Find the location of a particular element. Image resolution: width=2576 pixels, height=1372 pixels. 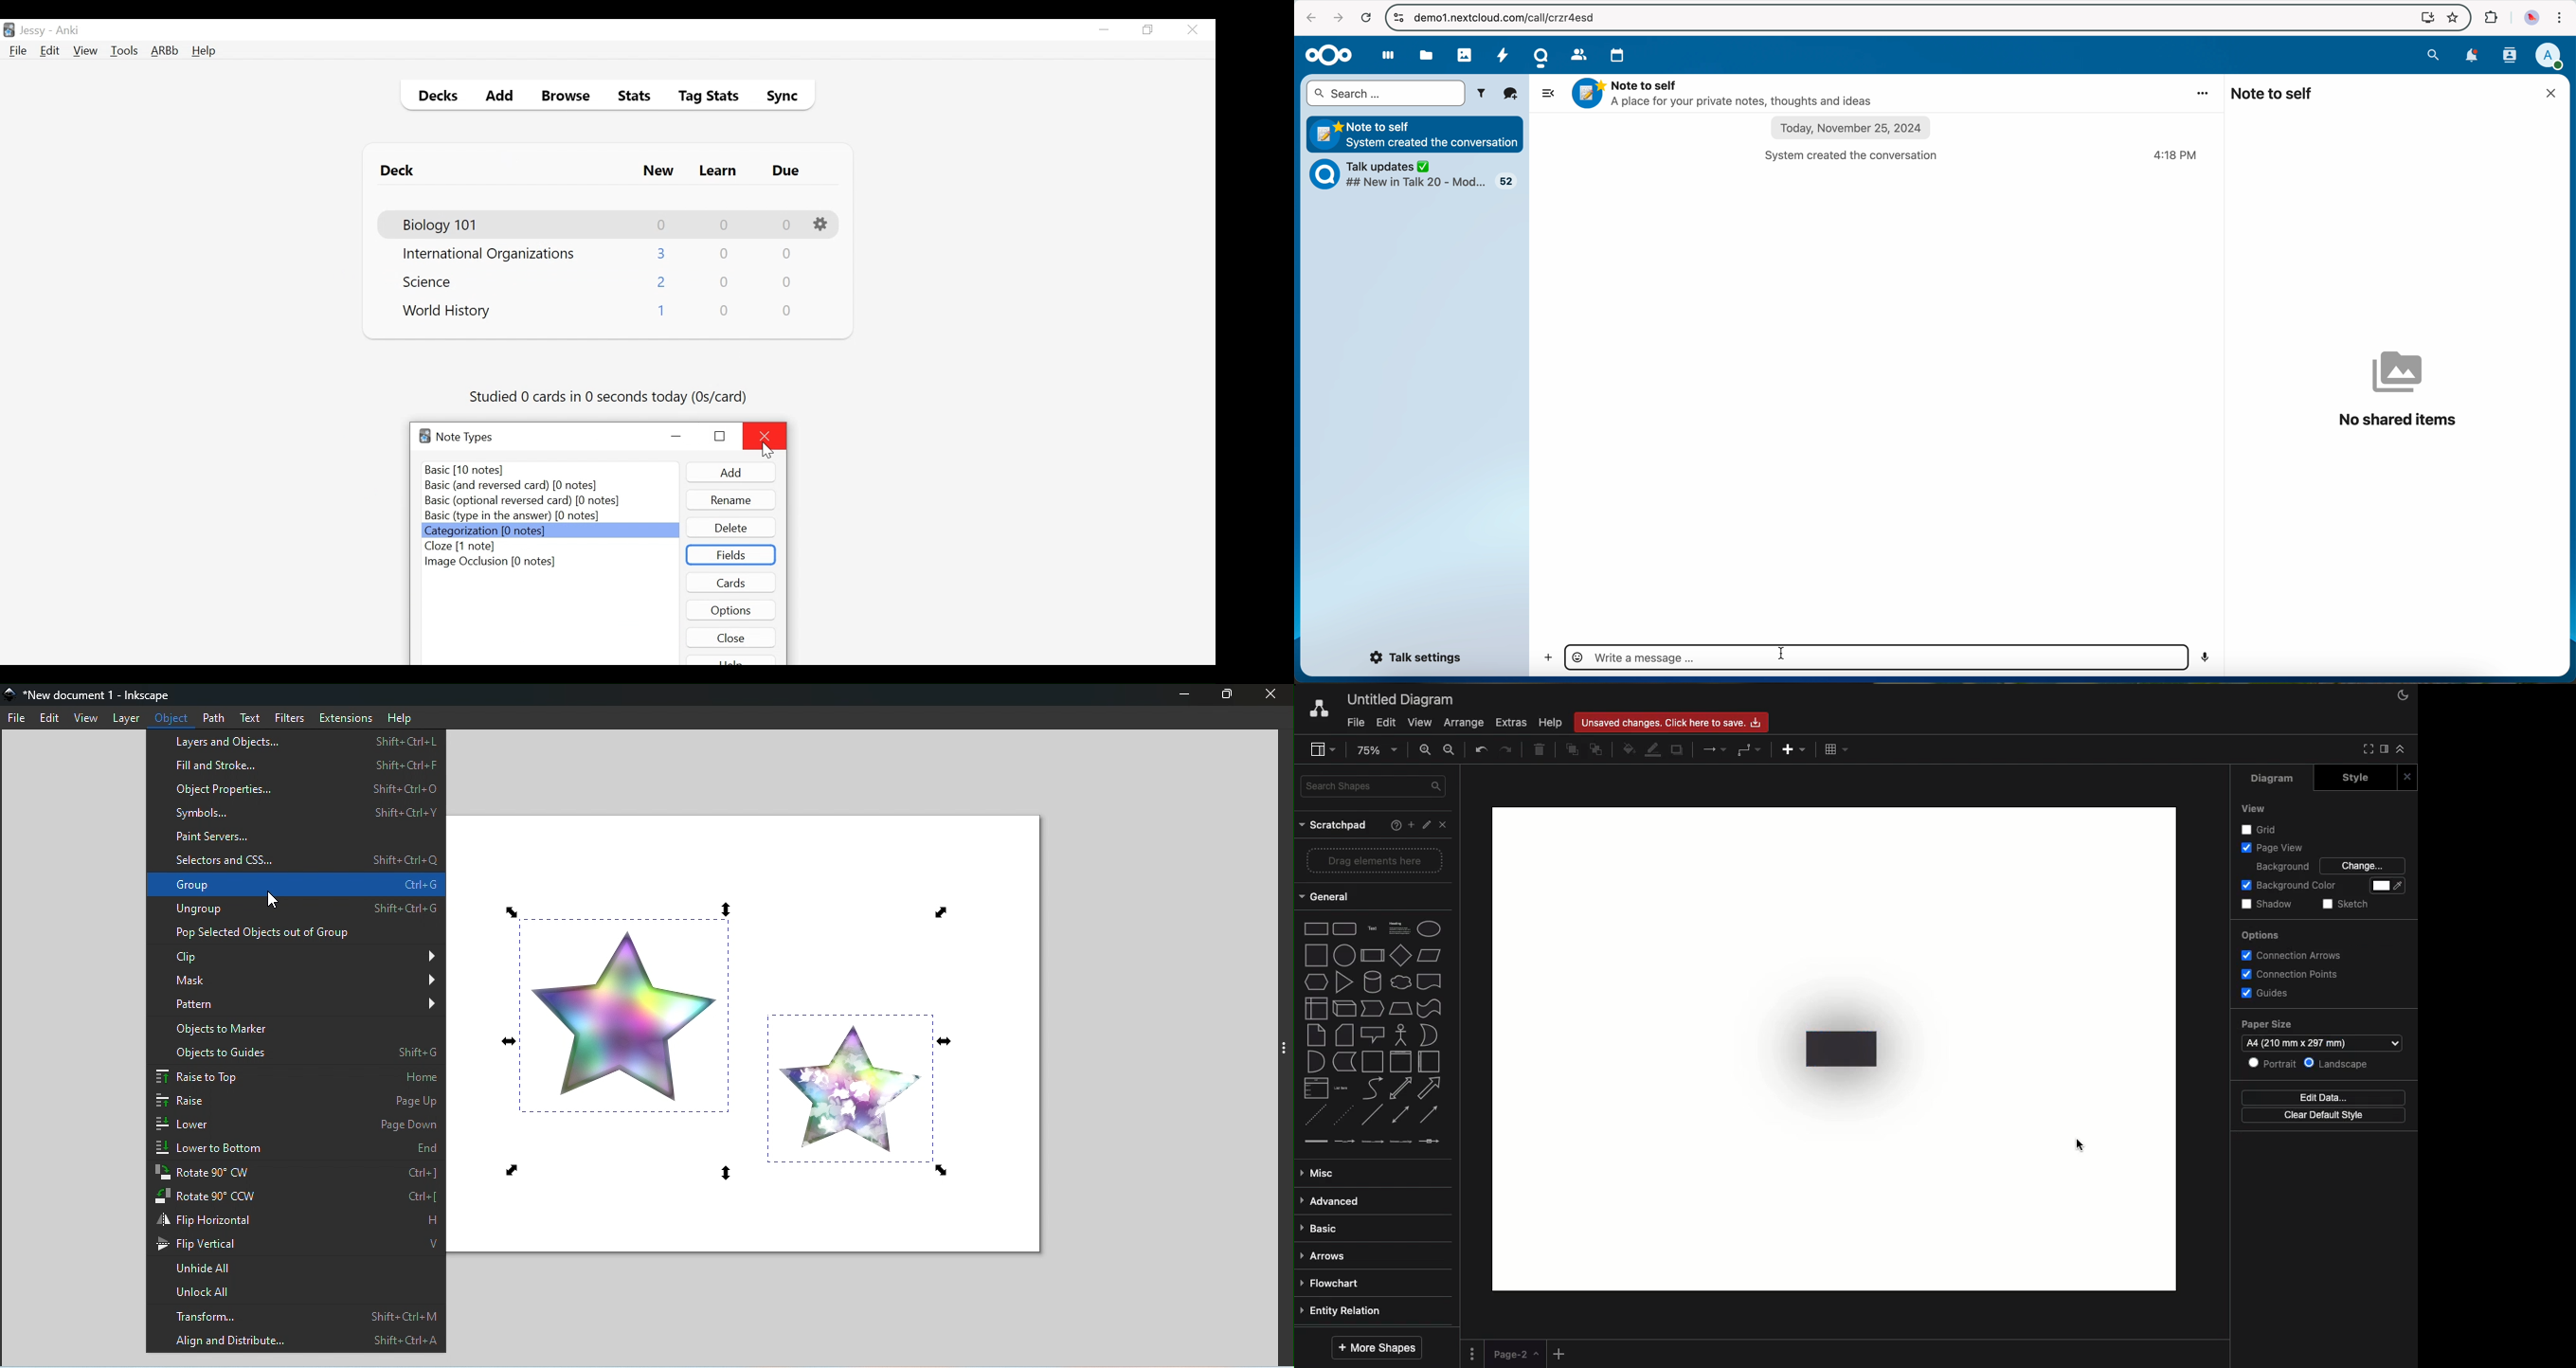

Delete is located at coordinates (730, 528).